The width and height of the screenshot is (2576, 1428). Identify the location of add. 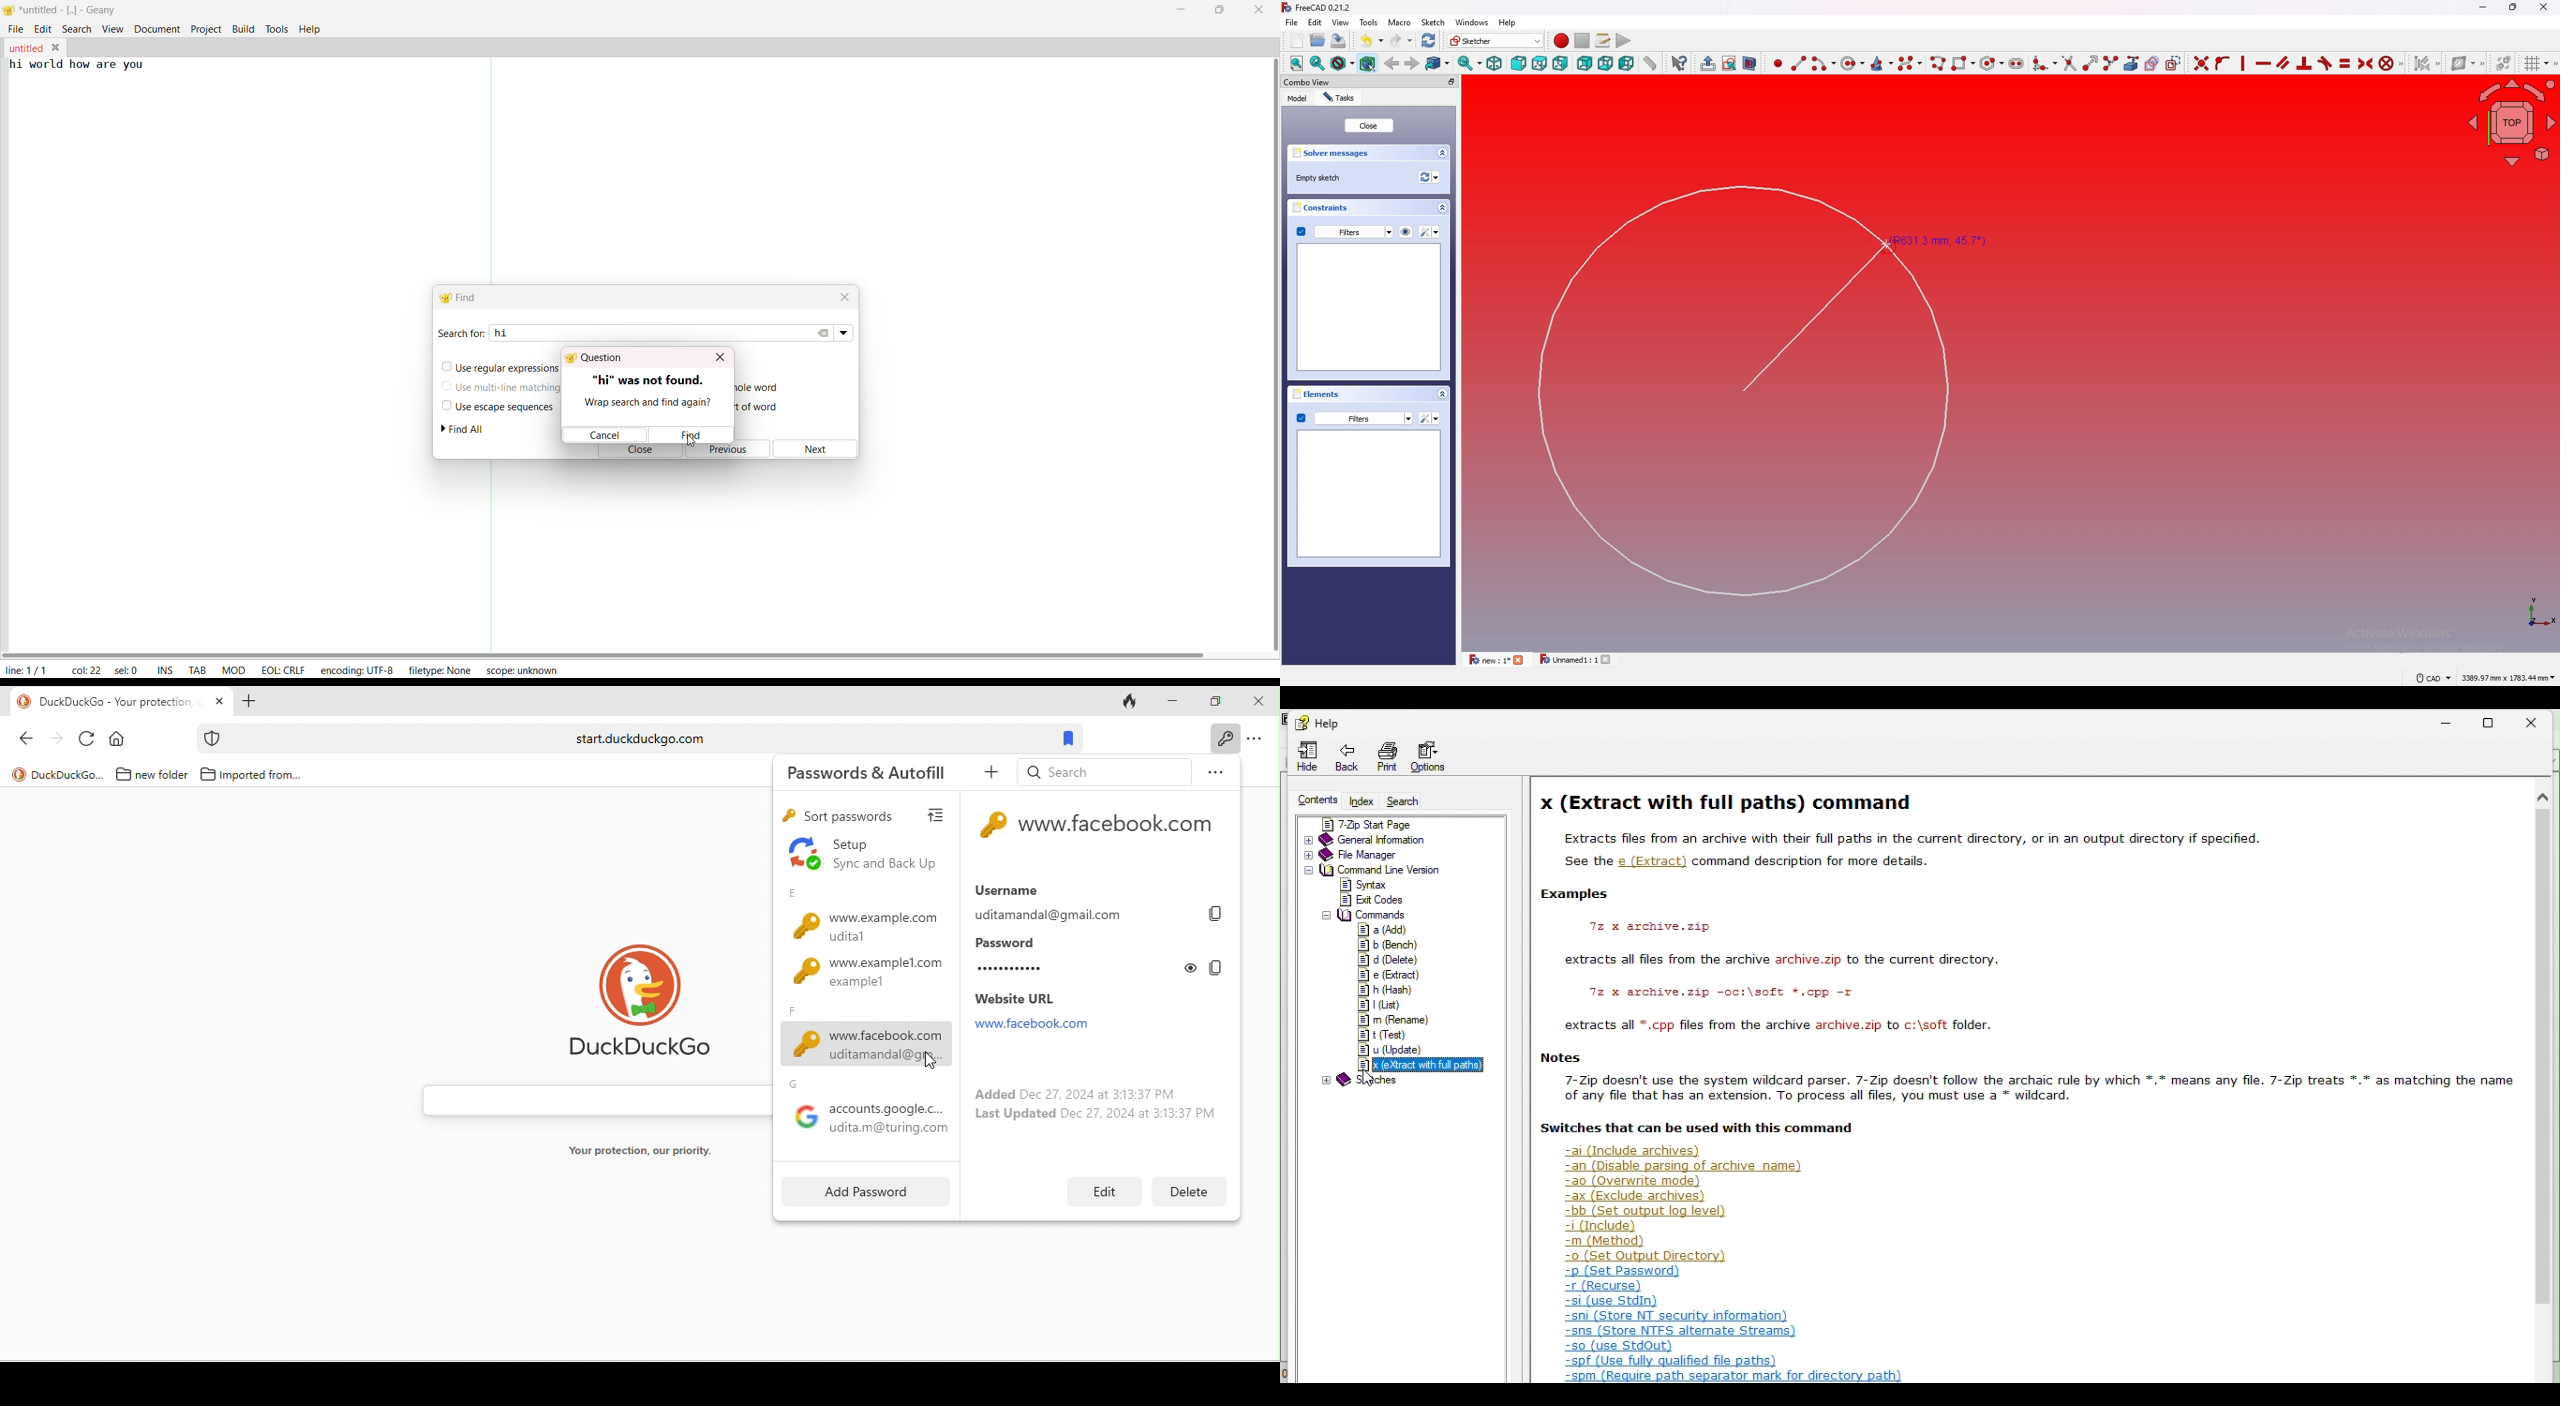
(986, 776).